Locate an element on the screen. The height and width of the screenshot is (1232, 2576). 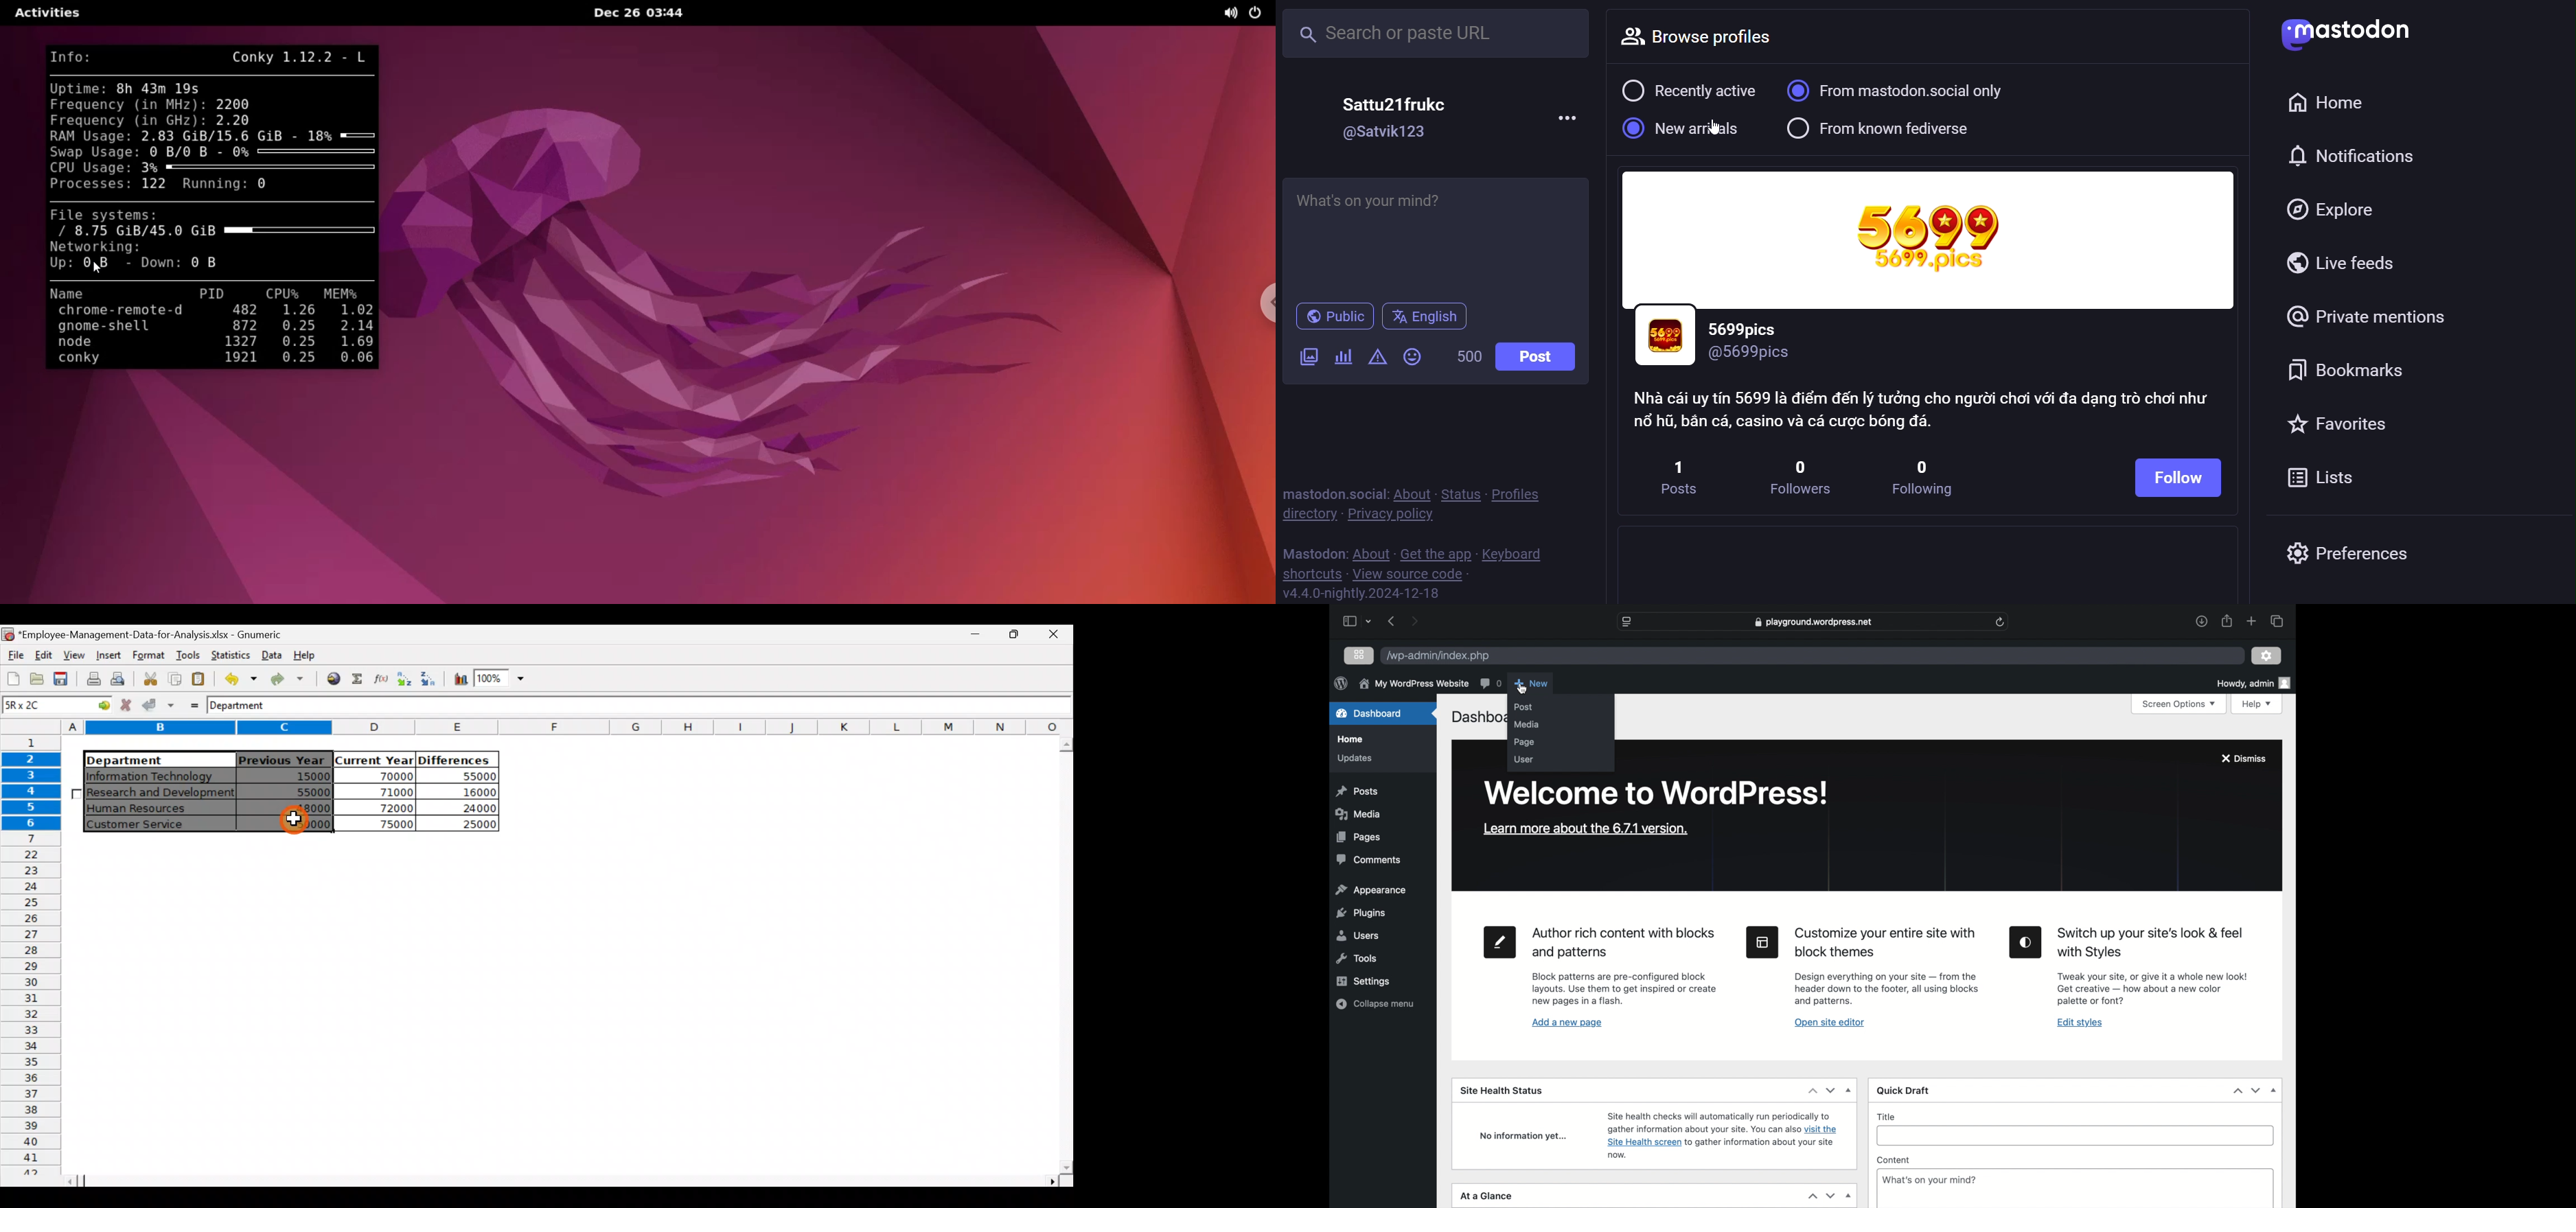
16000 is located at coordinates (470, 792).